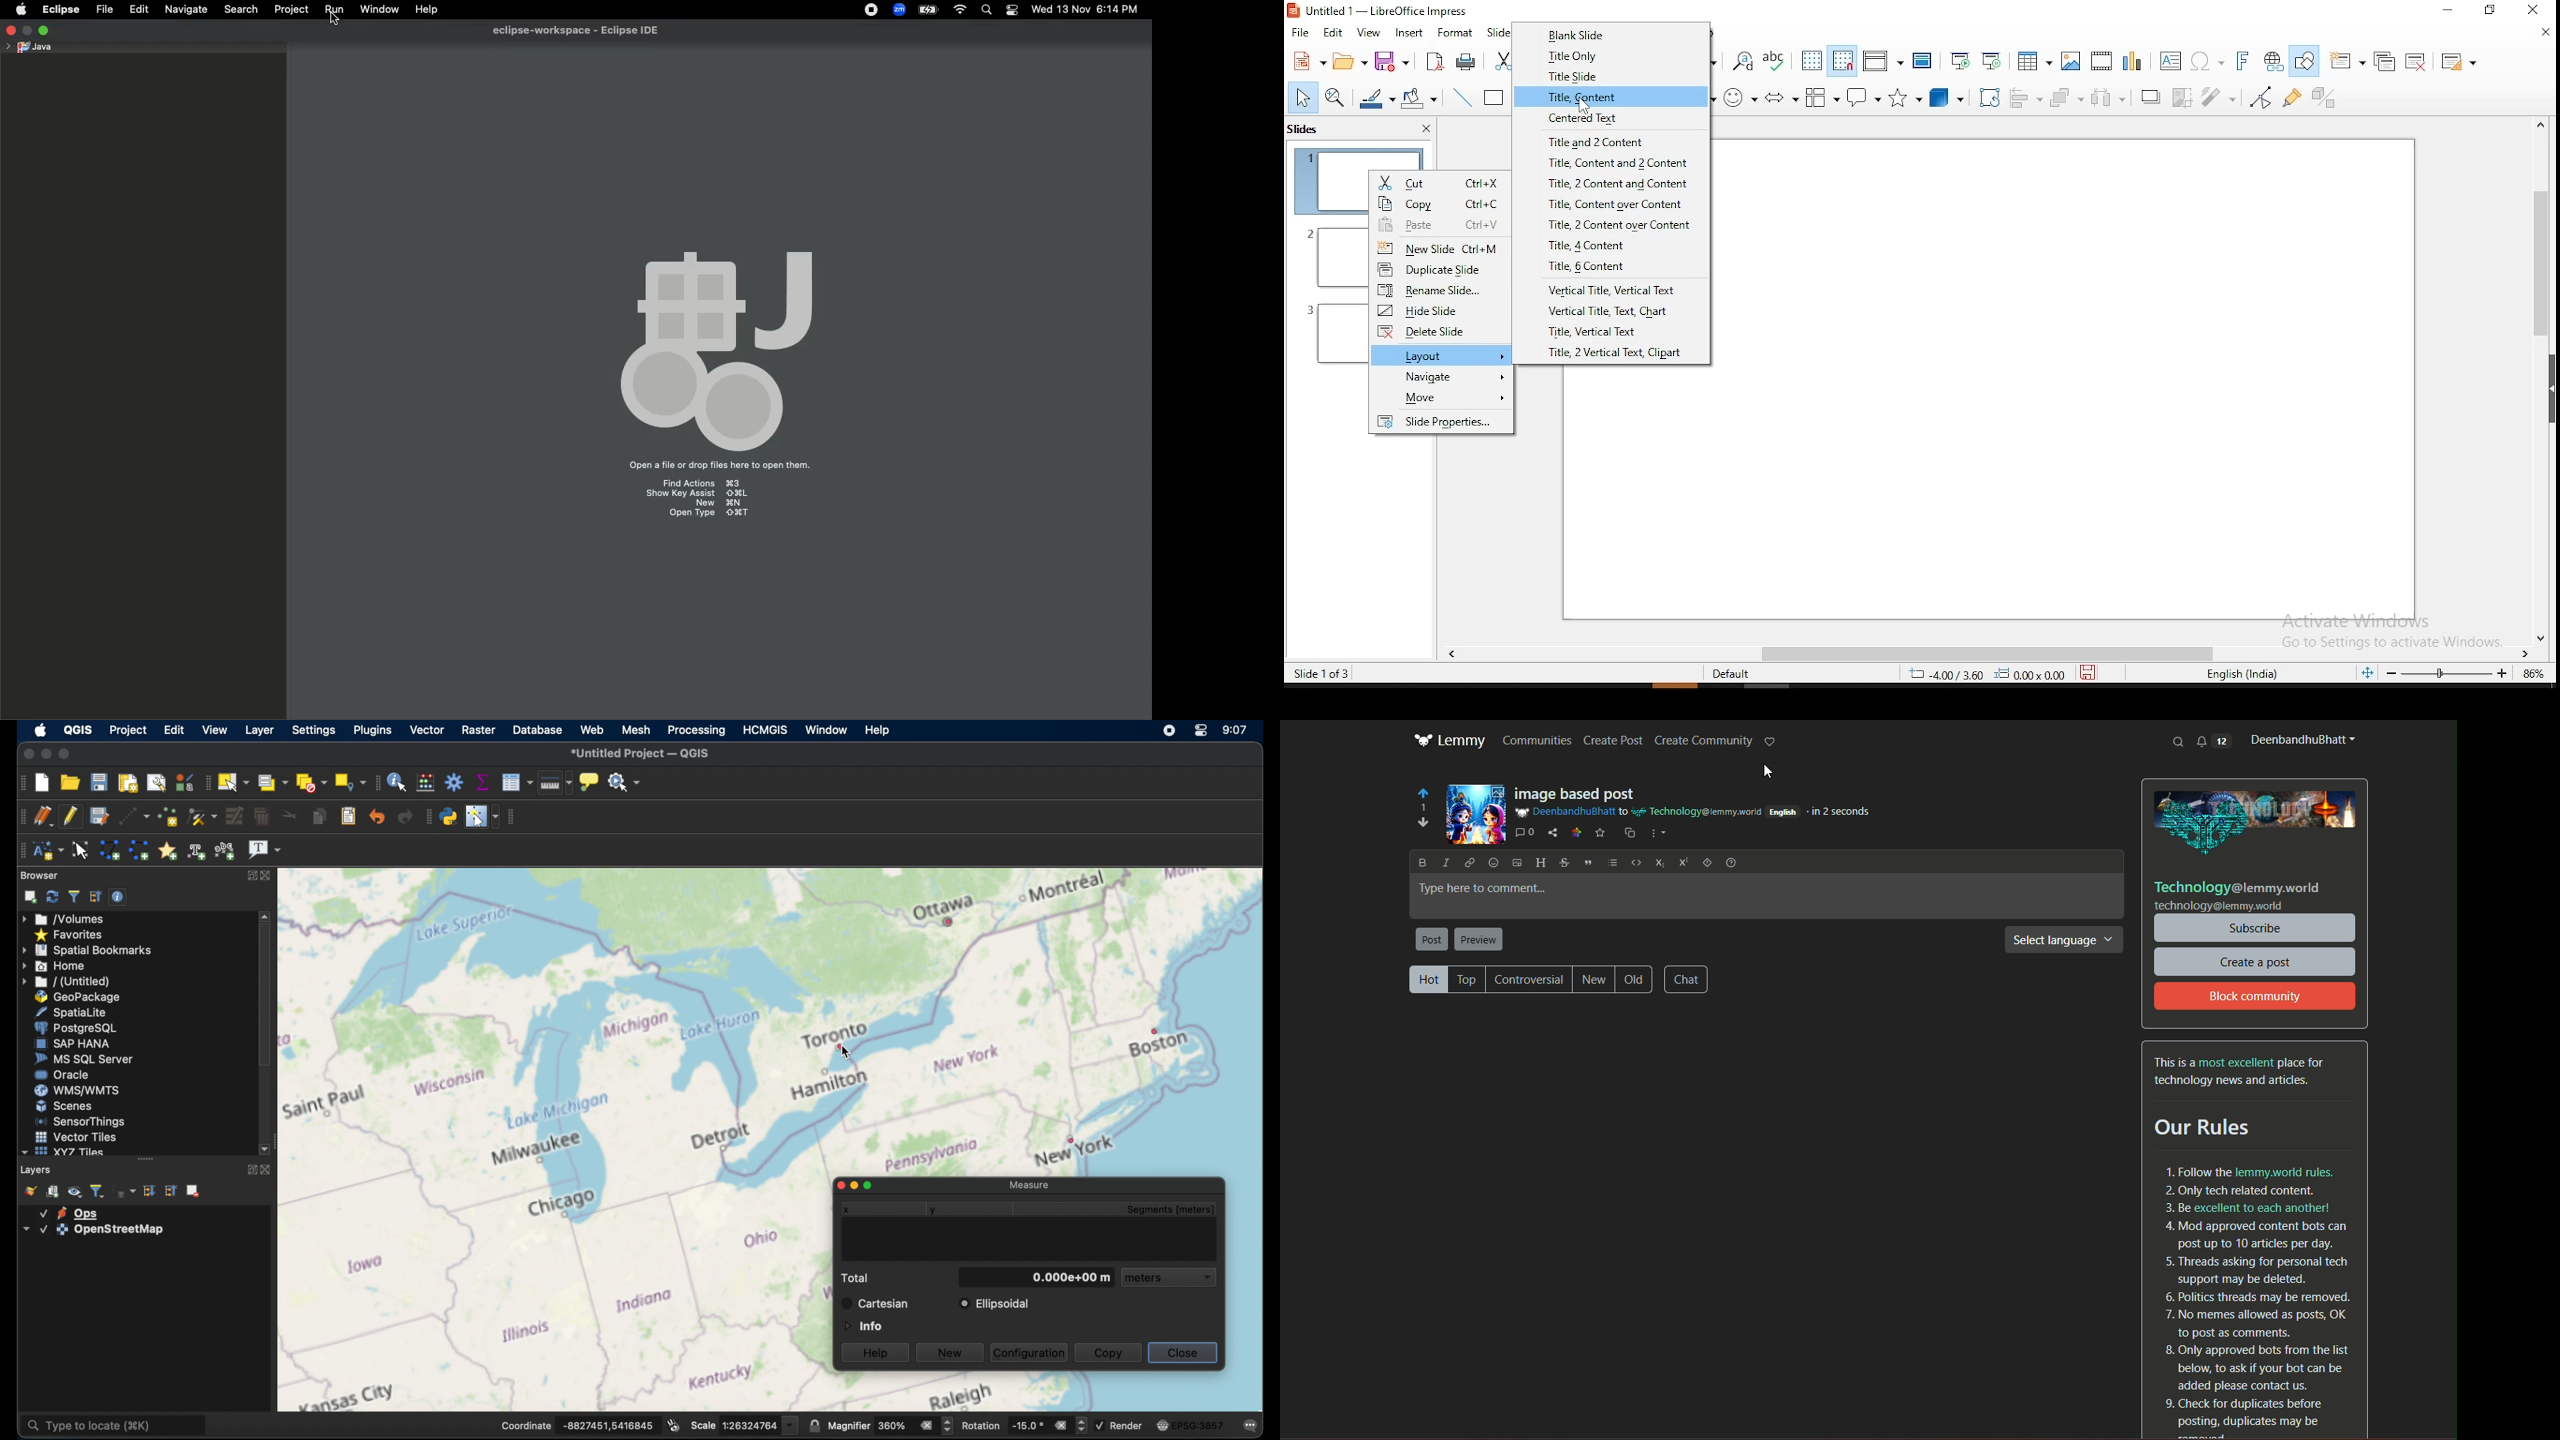  I want to click on delete  slide, so click(2420, 62).